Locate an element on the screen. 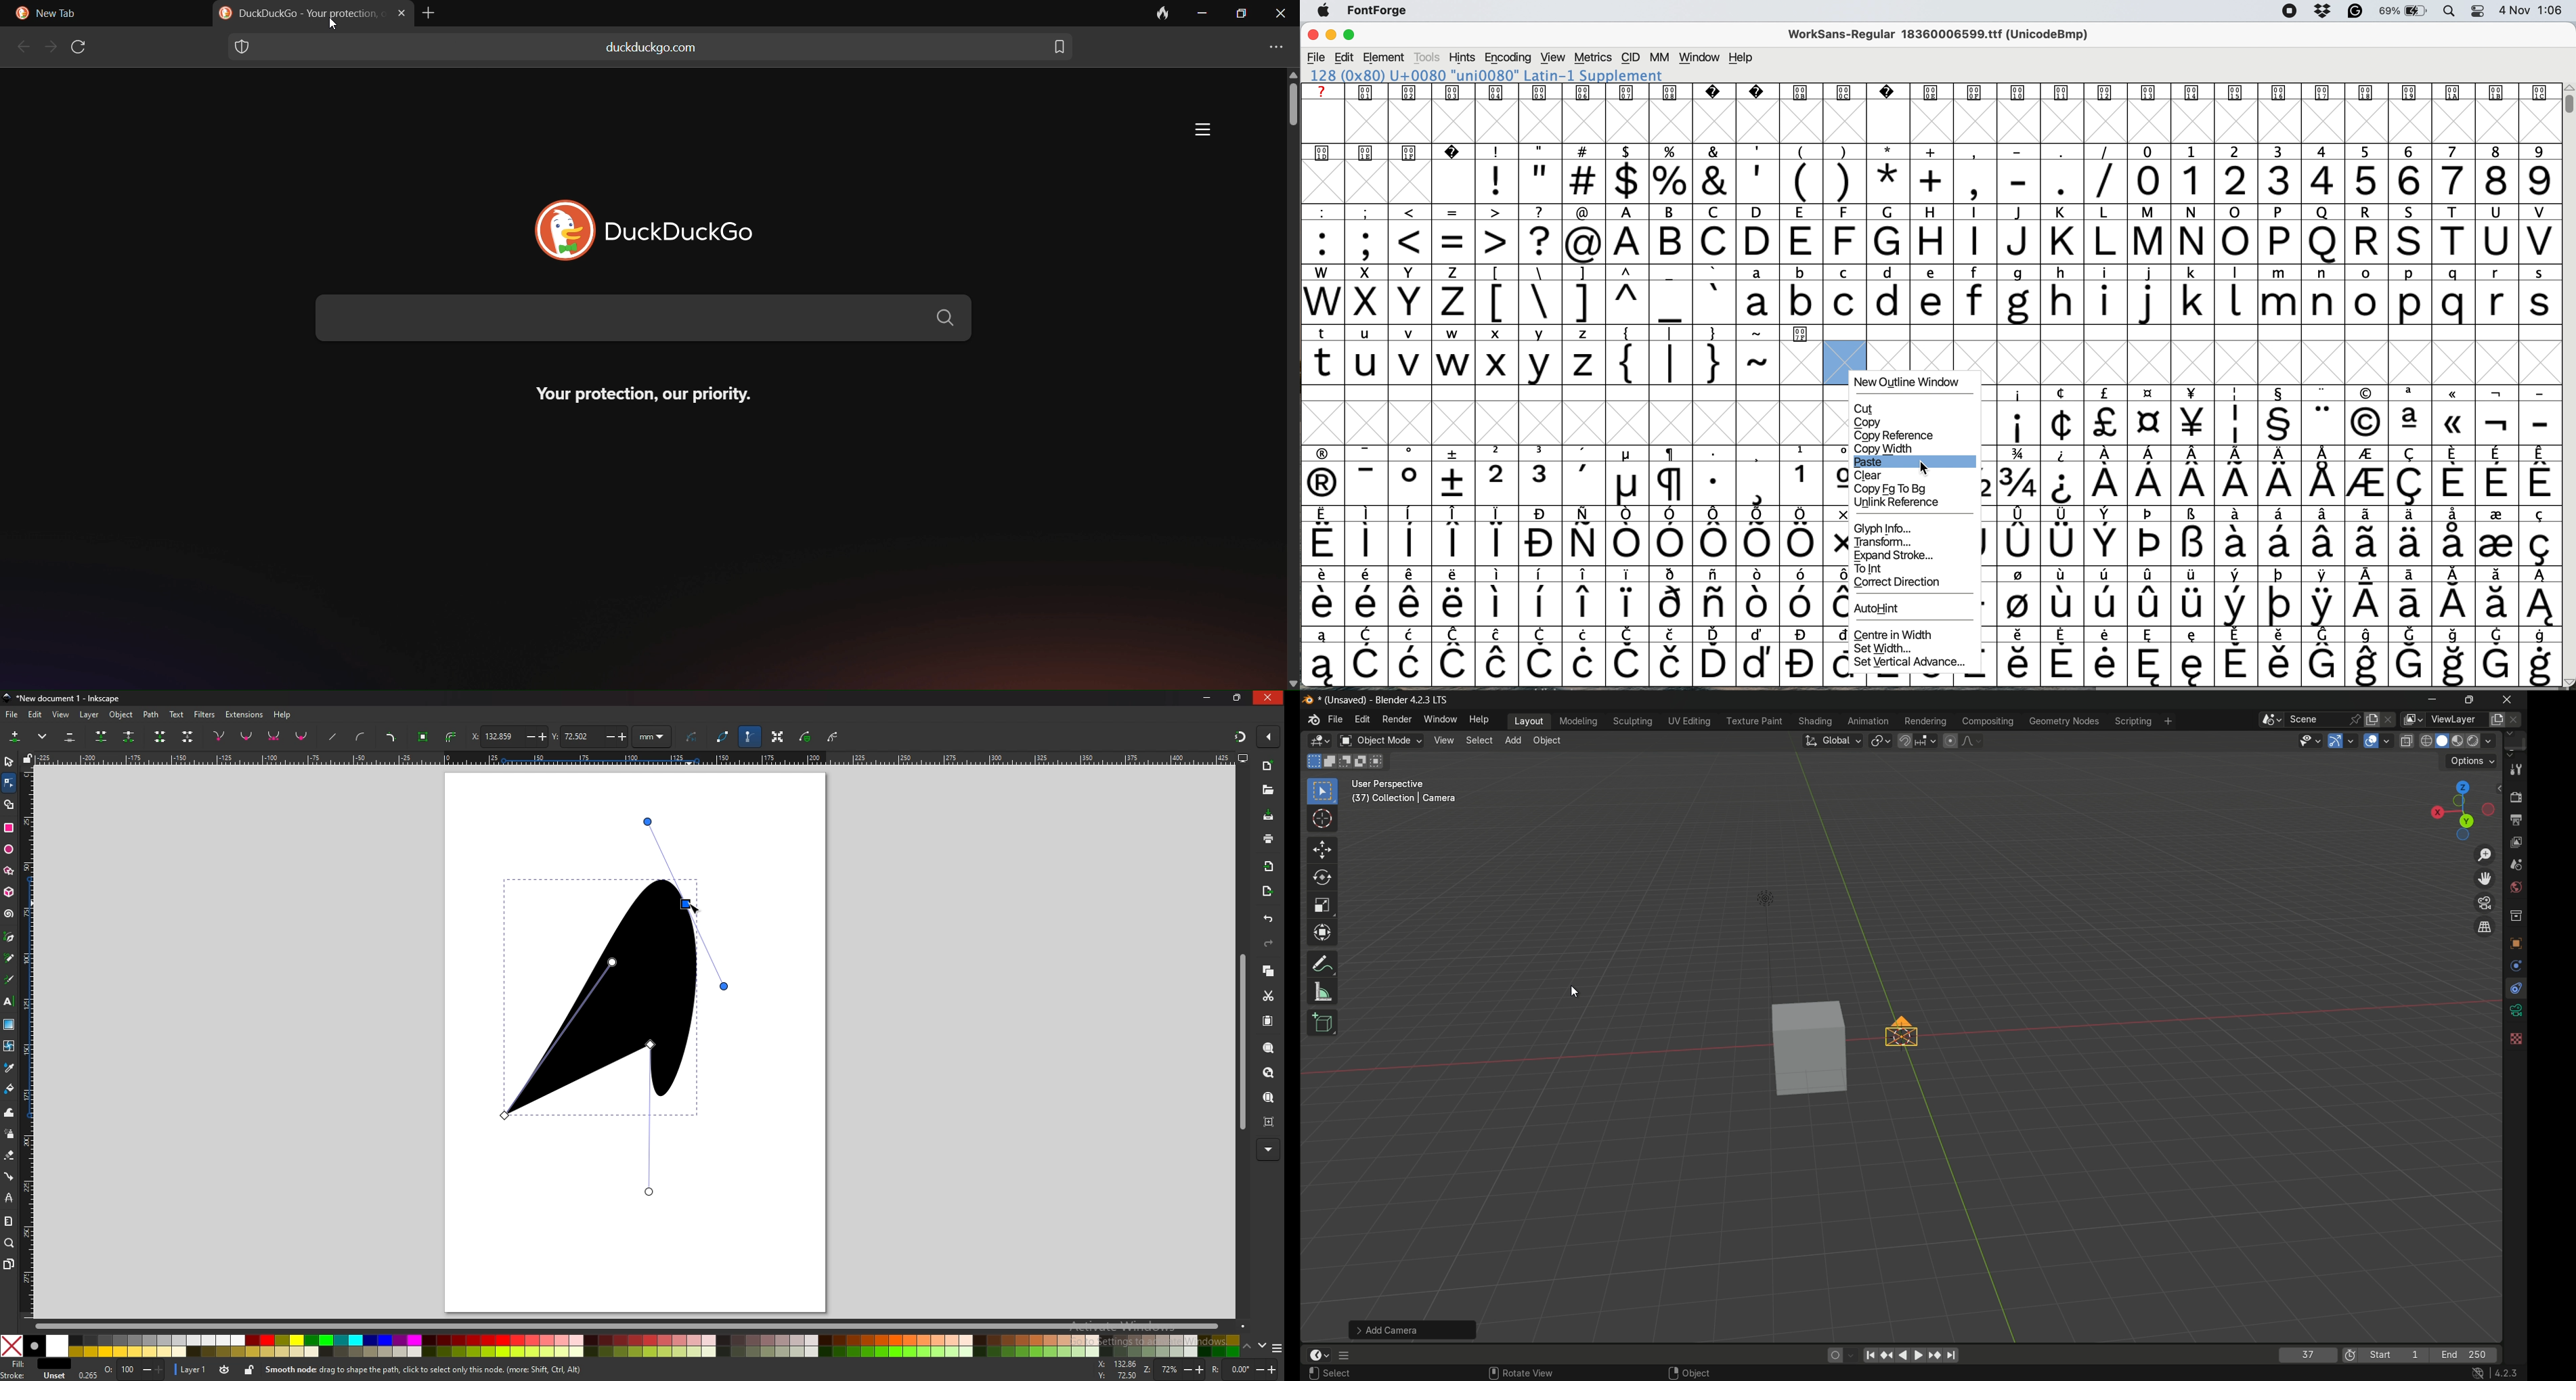 The image size is (2576, 1400). add curve handles is located at coordinates (361, 738).